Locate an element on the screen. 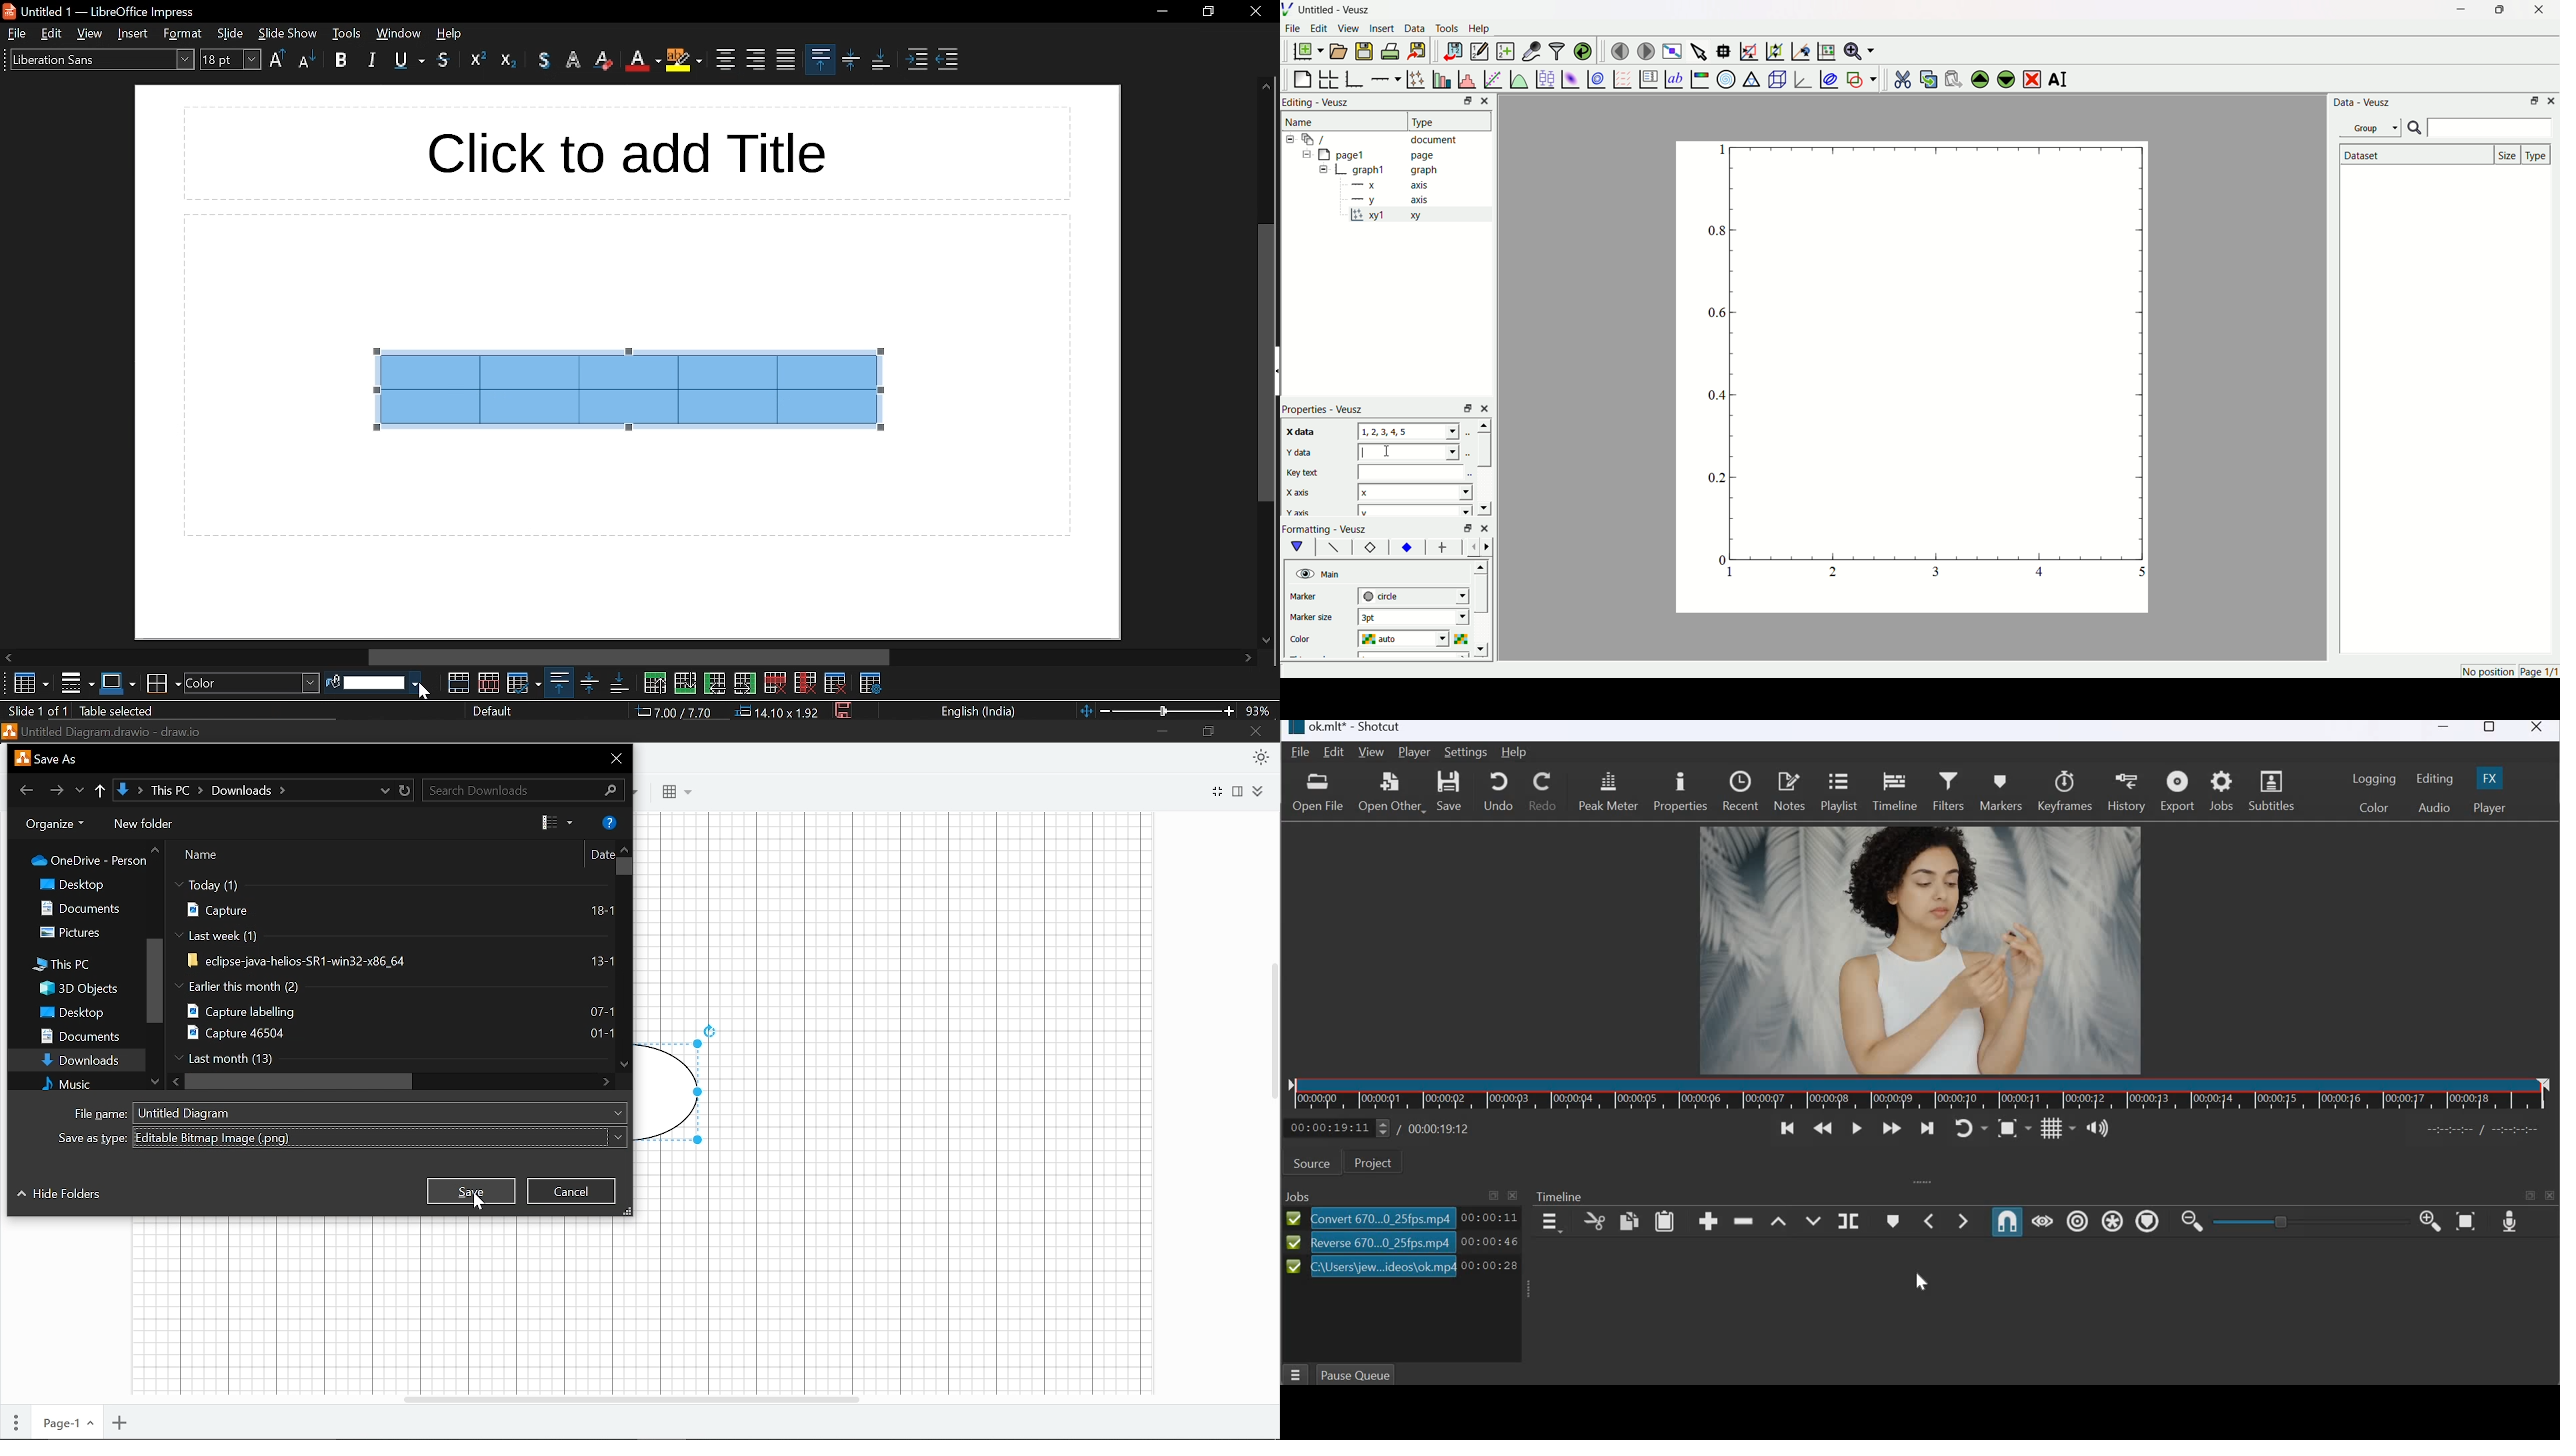 The width and height of the screenshot is (2576, 1456). Documents is located at coordinates (89, 908).